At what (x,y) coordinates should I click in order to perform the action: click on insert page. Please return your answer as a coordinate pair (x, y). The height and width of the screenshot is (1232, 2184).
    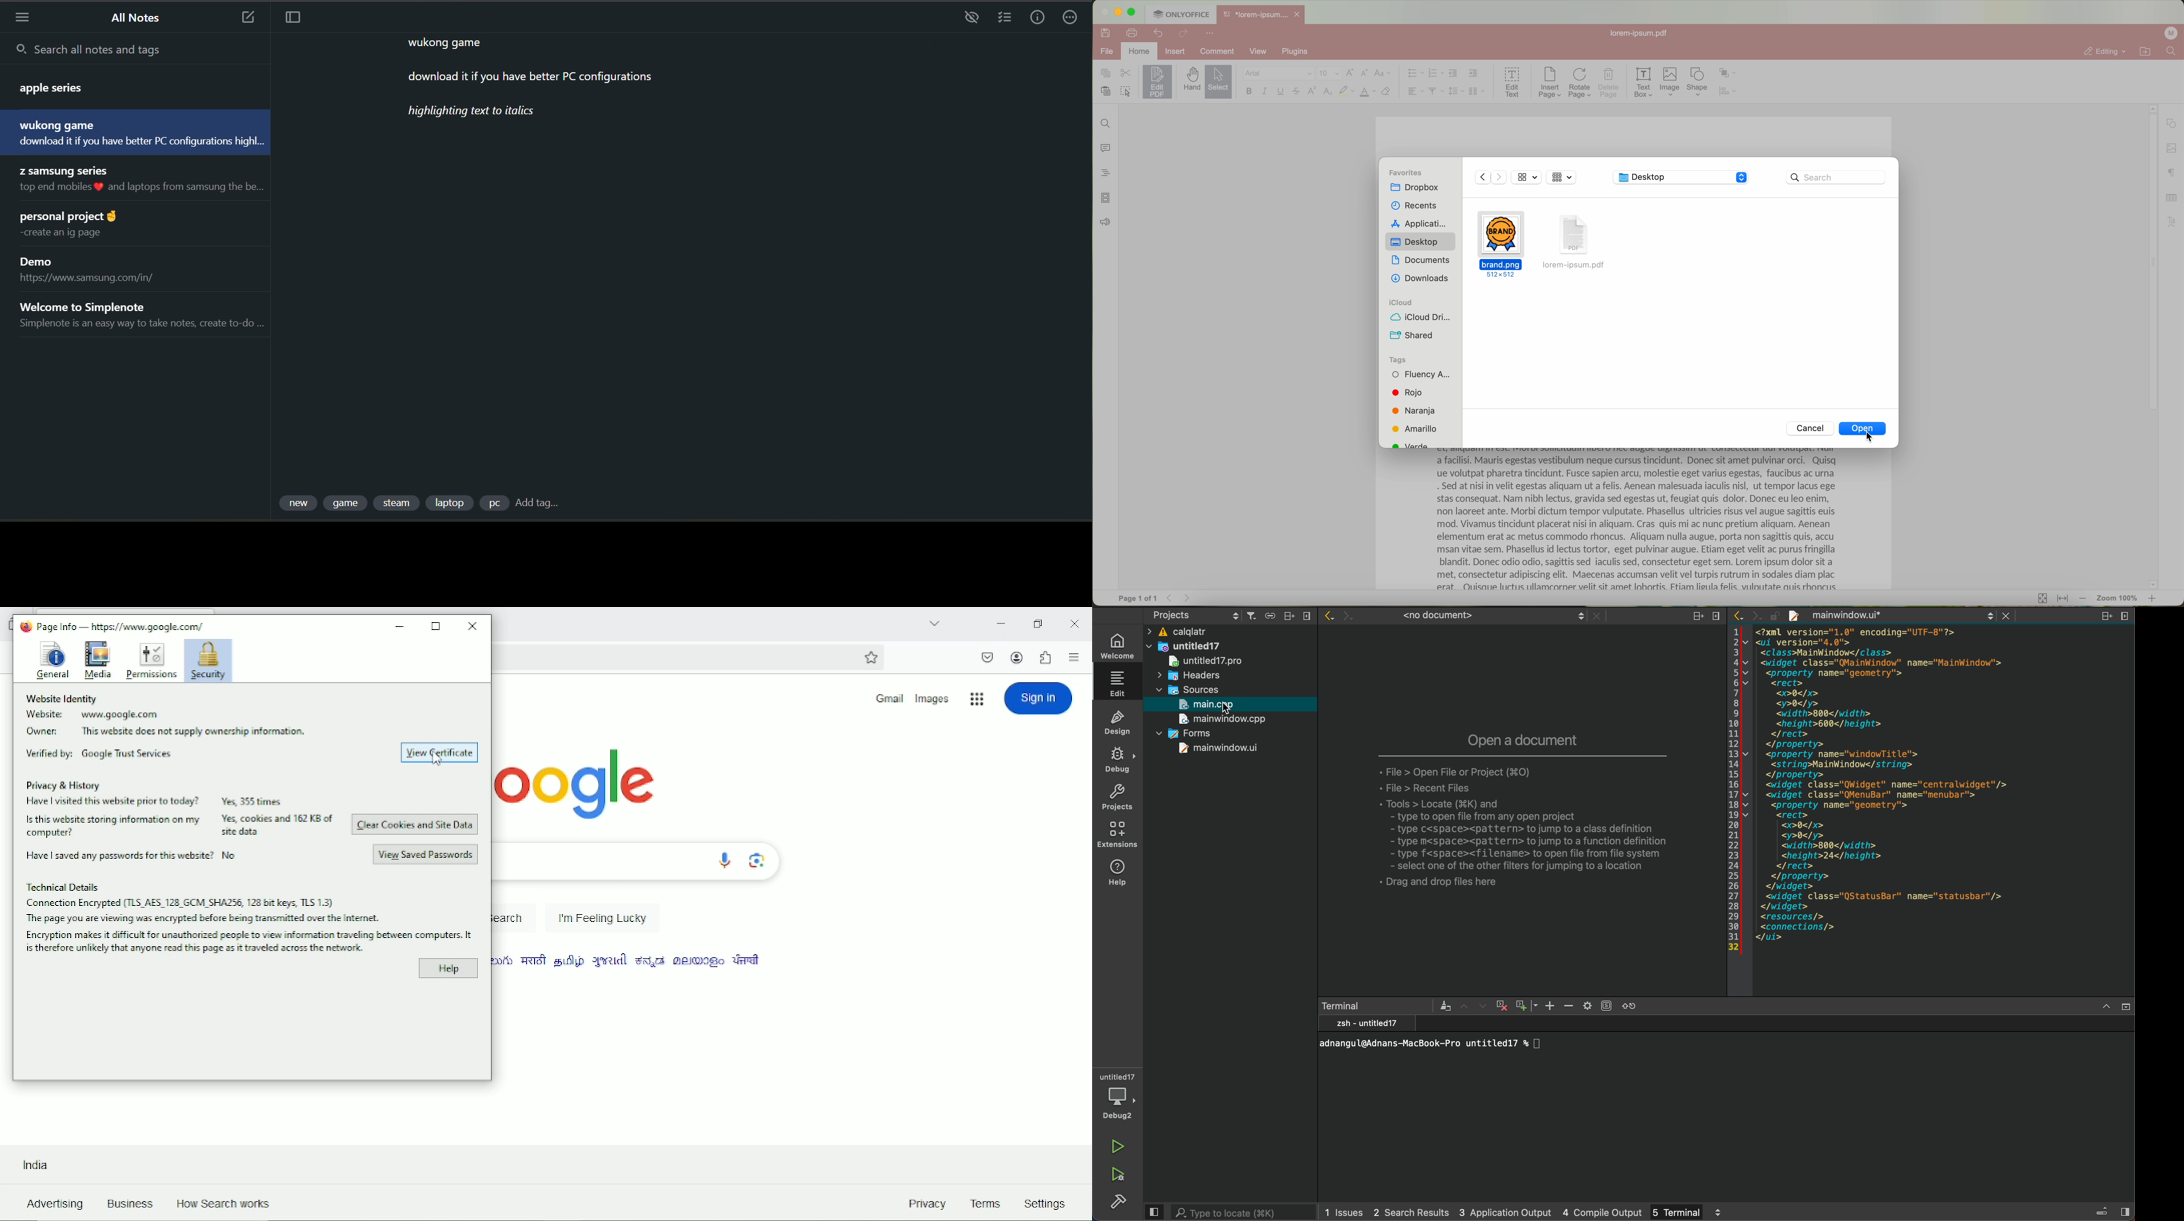
    Looking at the image, I should click on (1549, 83).